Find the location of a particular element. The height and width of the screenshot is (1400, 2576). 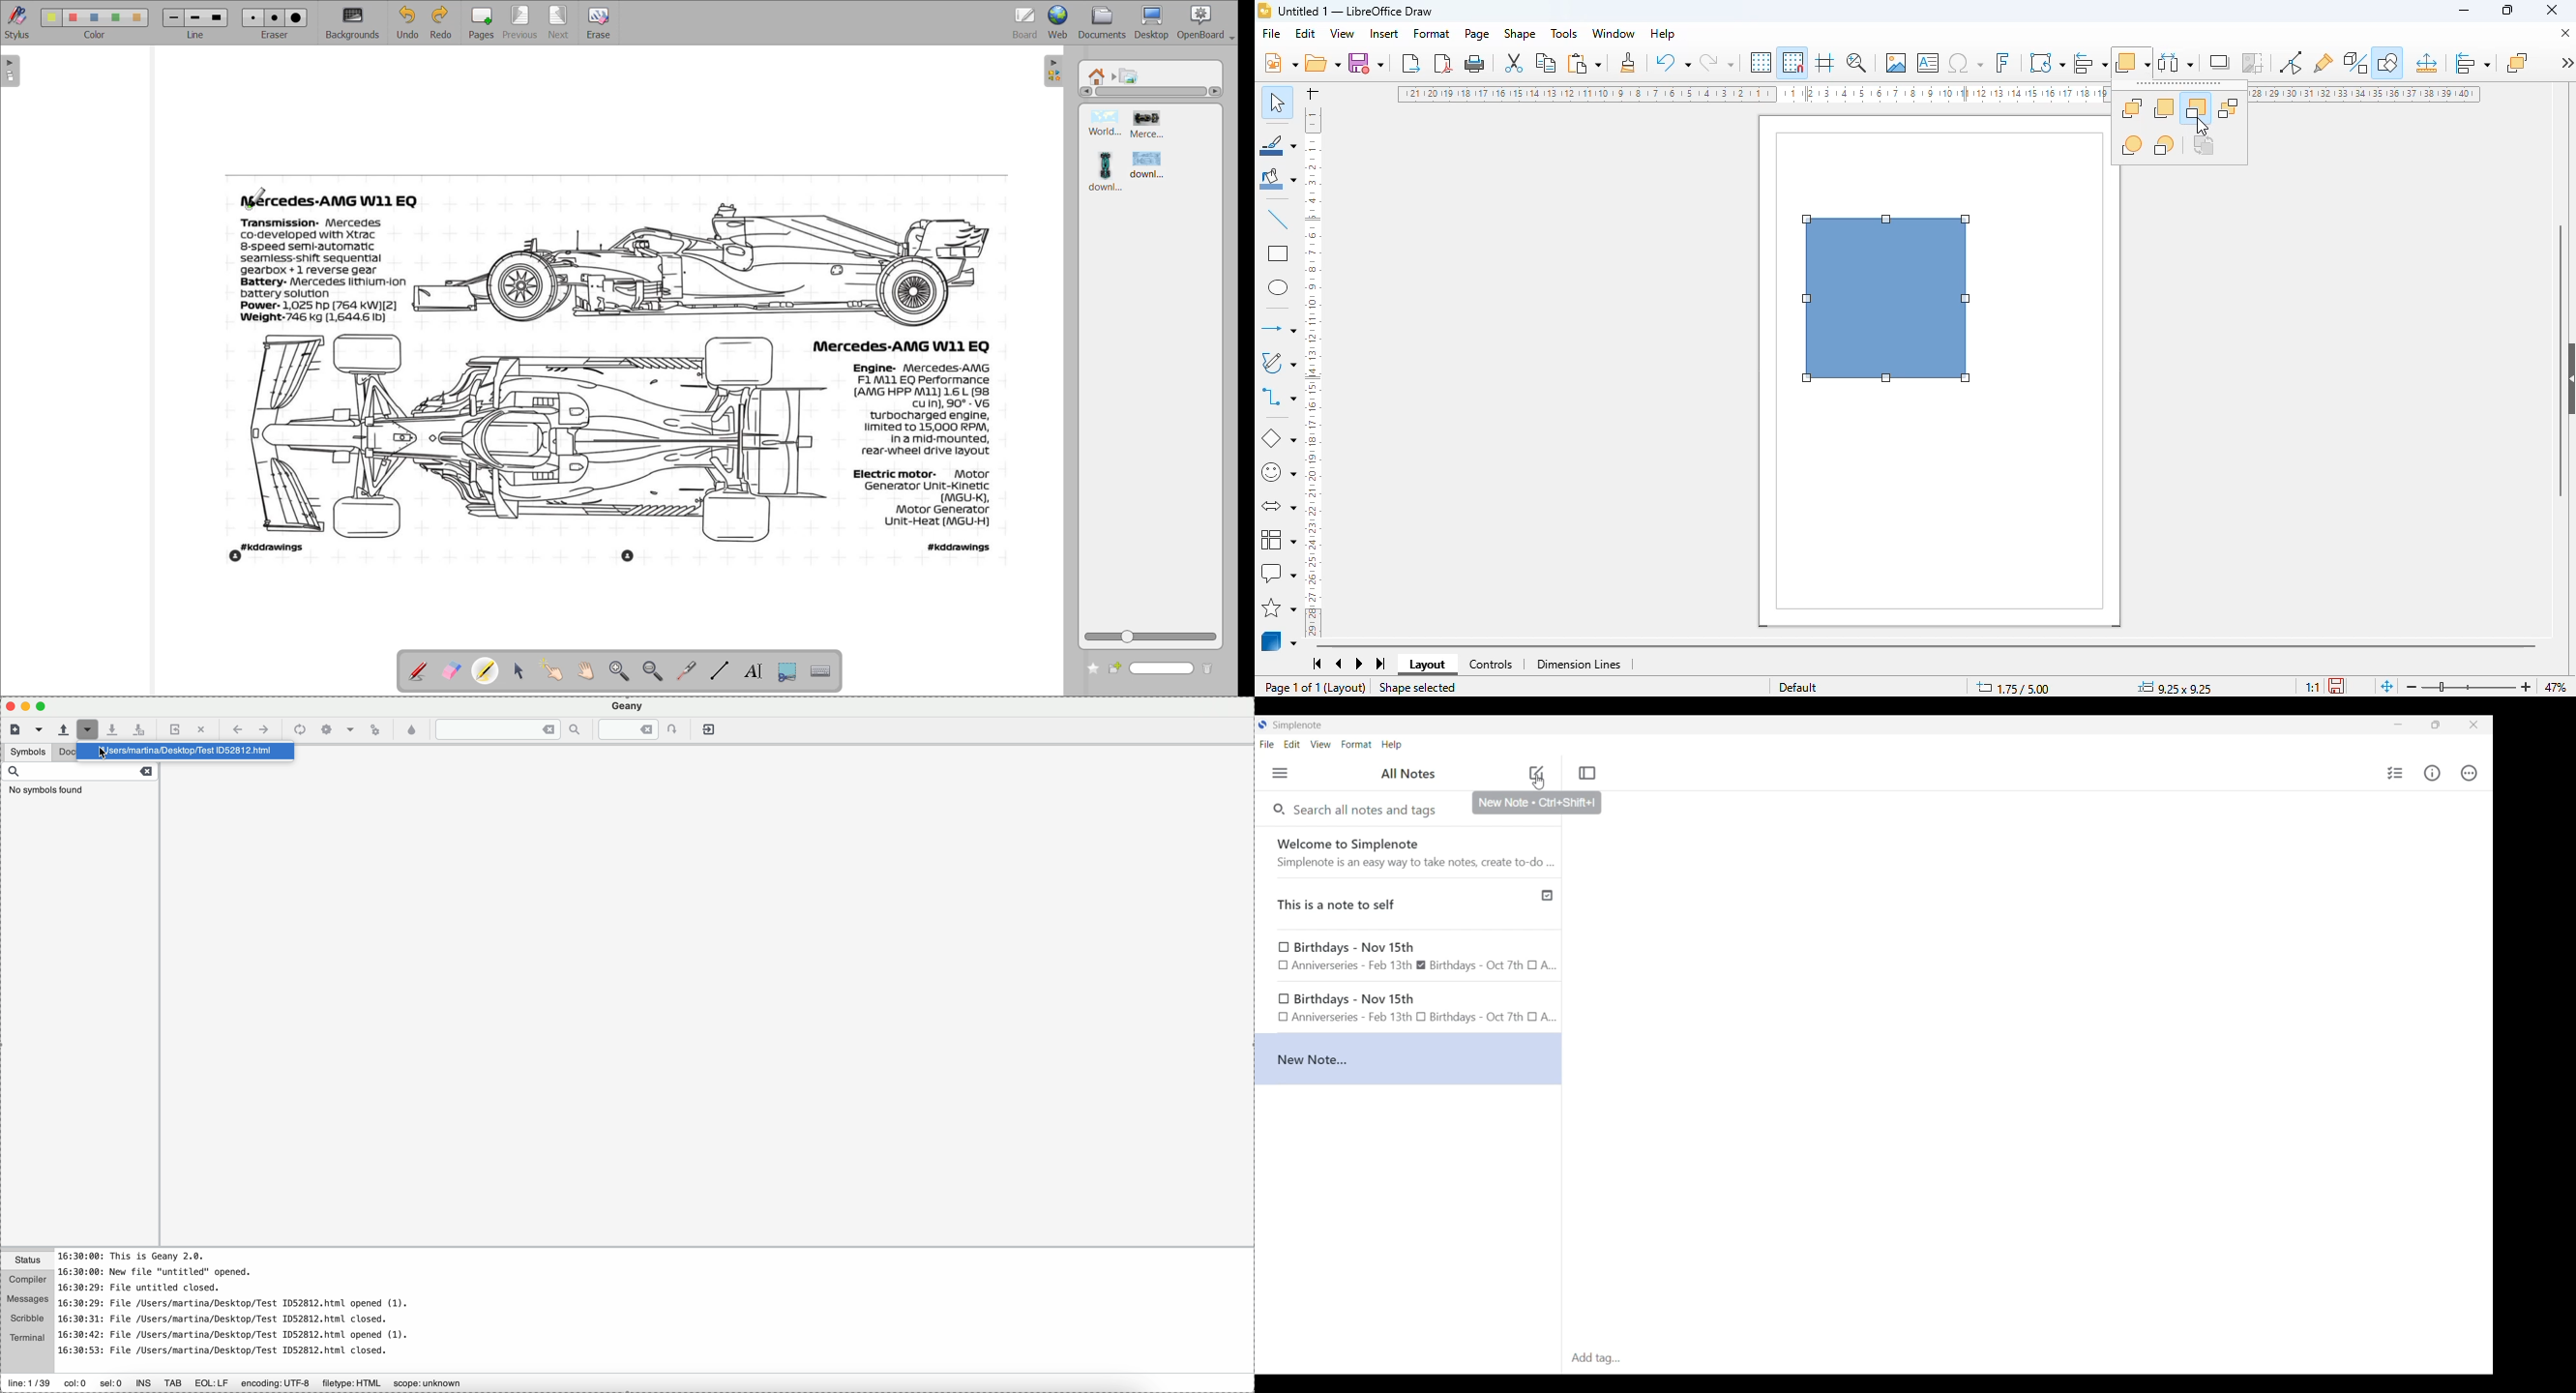

select and modify objects is located at coordinates (523, 671).